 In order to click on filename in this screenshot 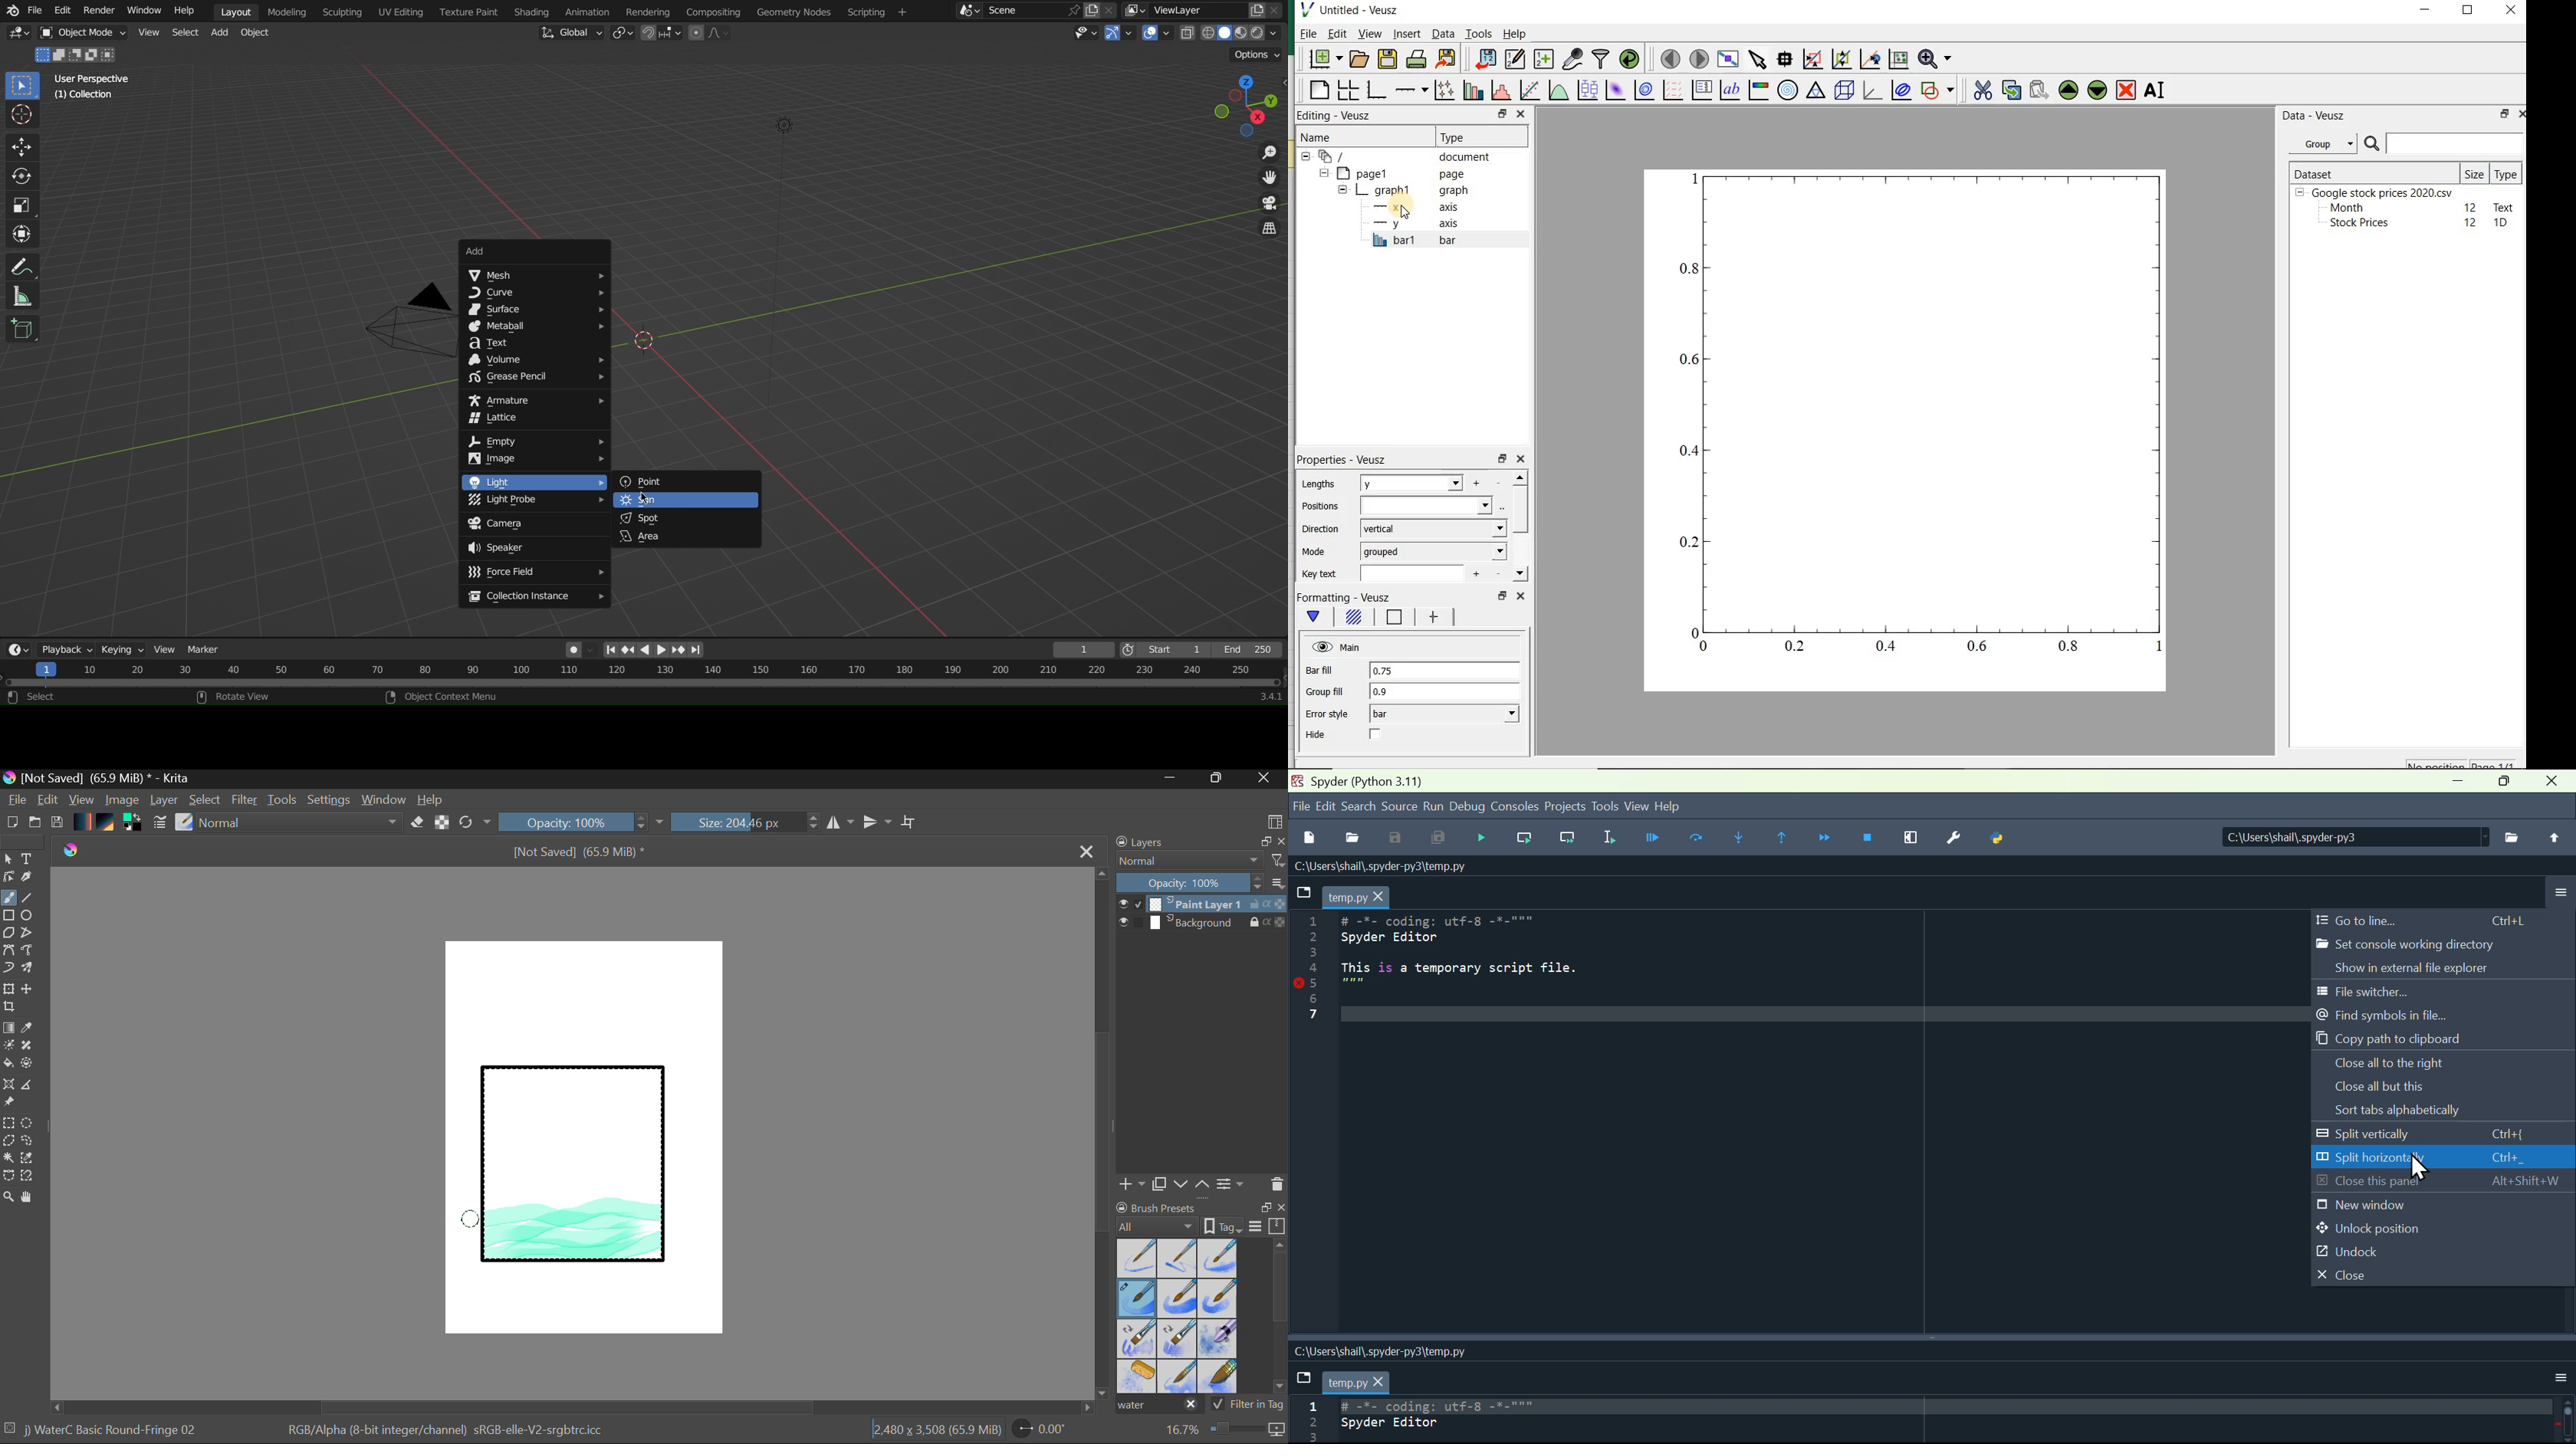, I will do `click(1362, 1382)`.